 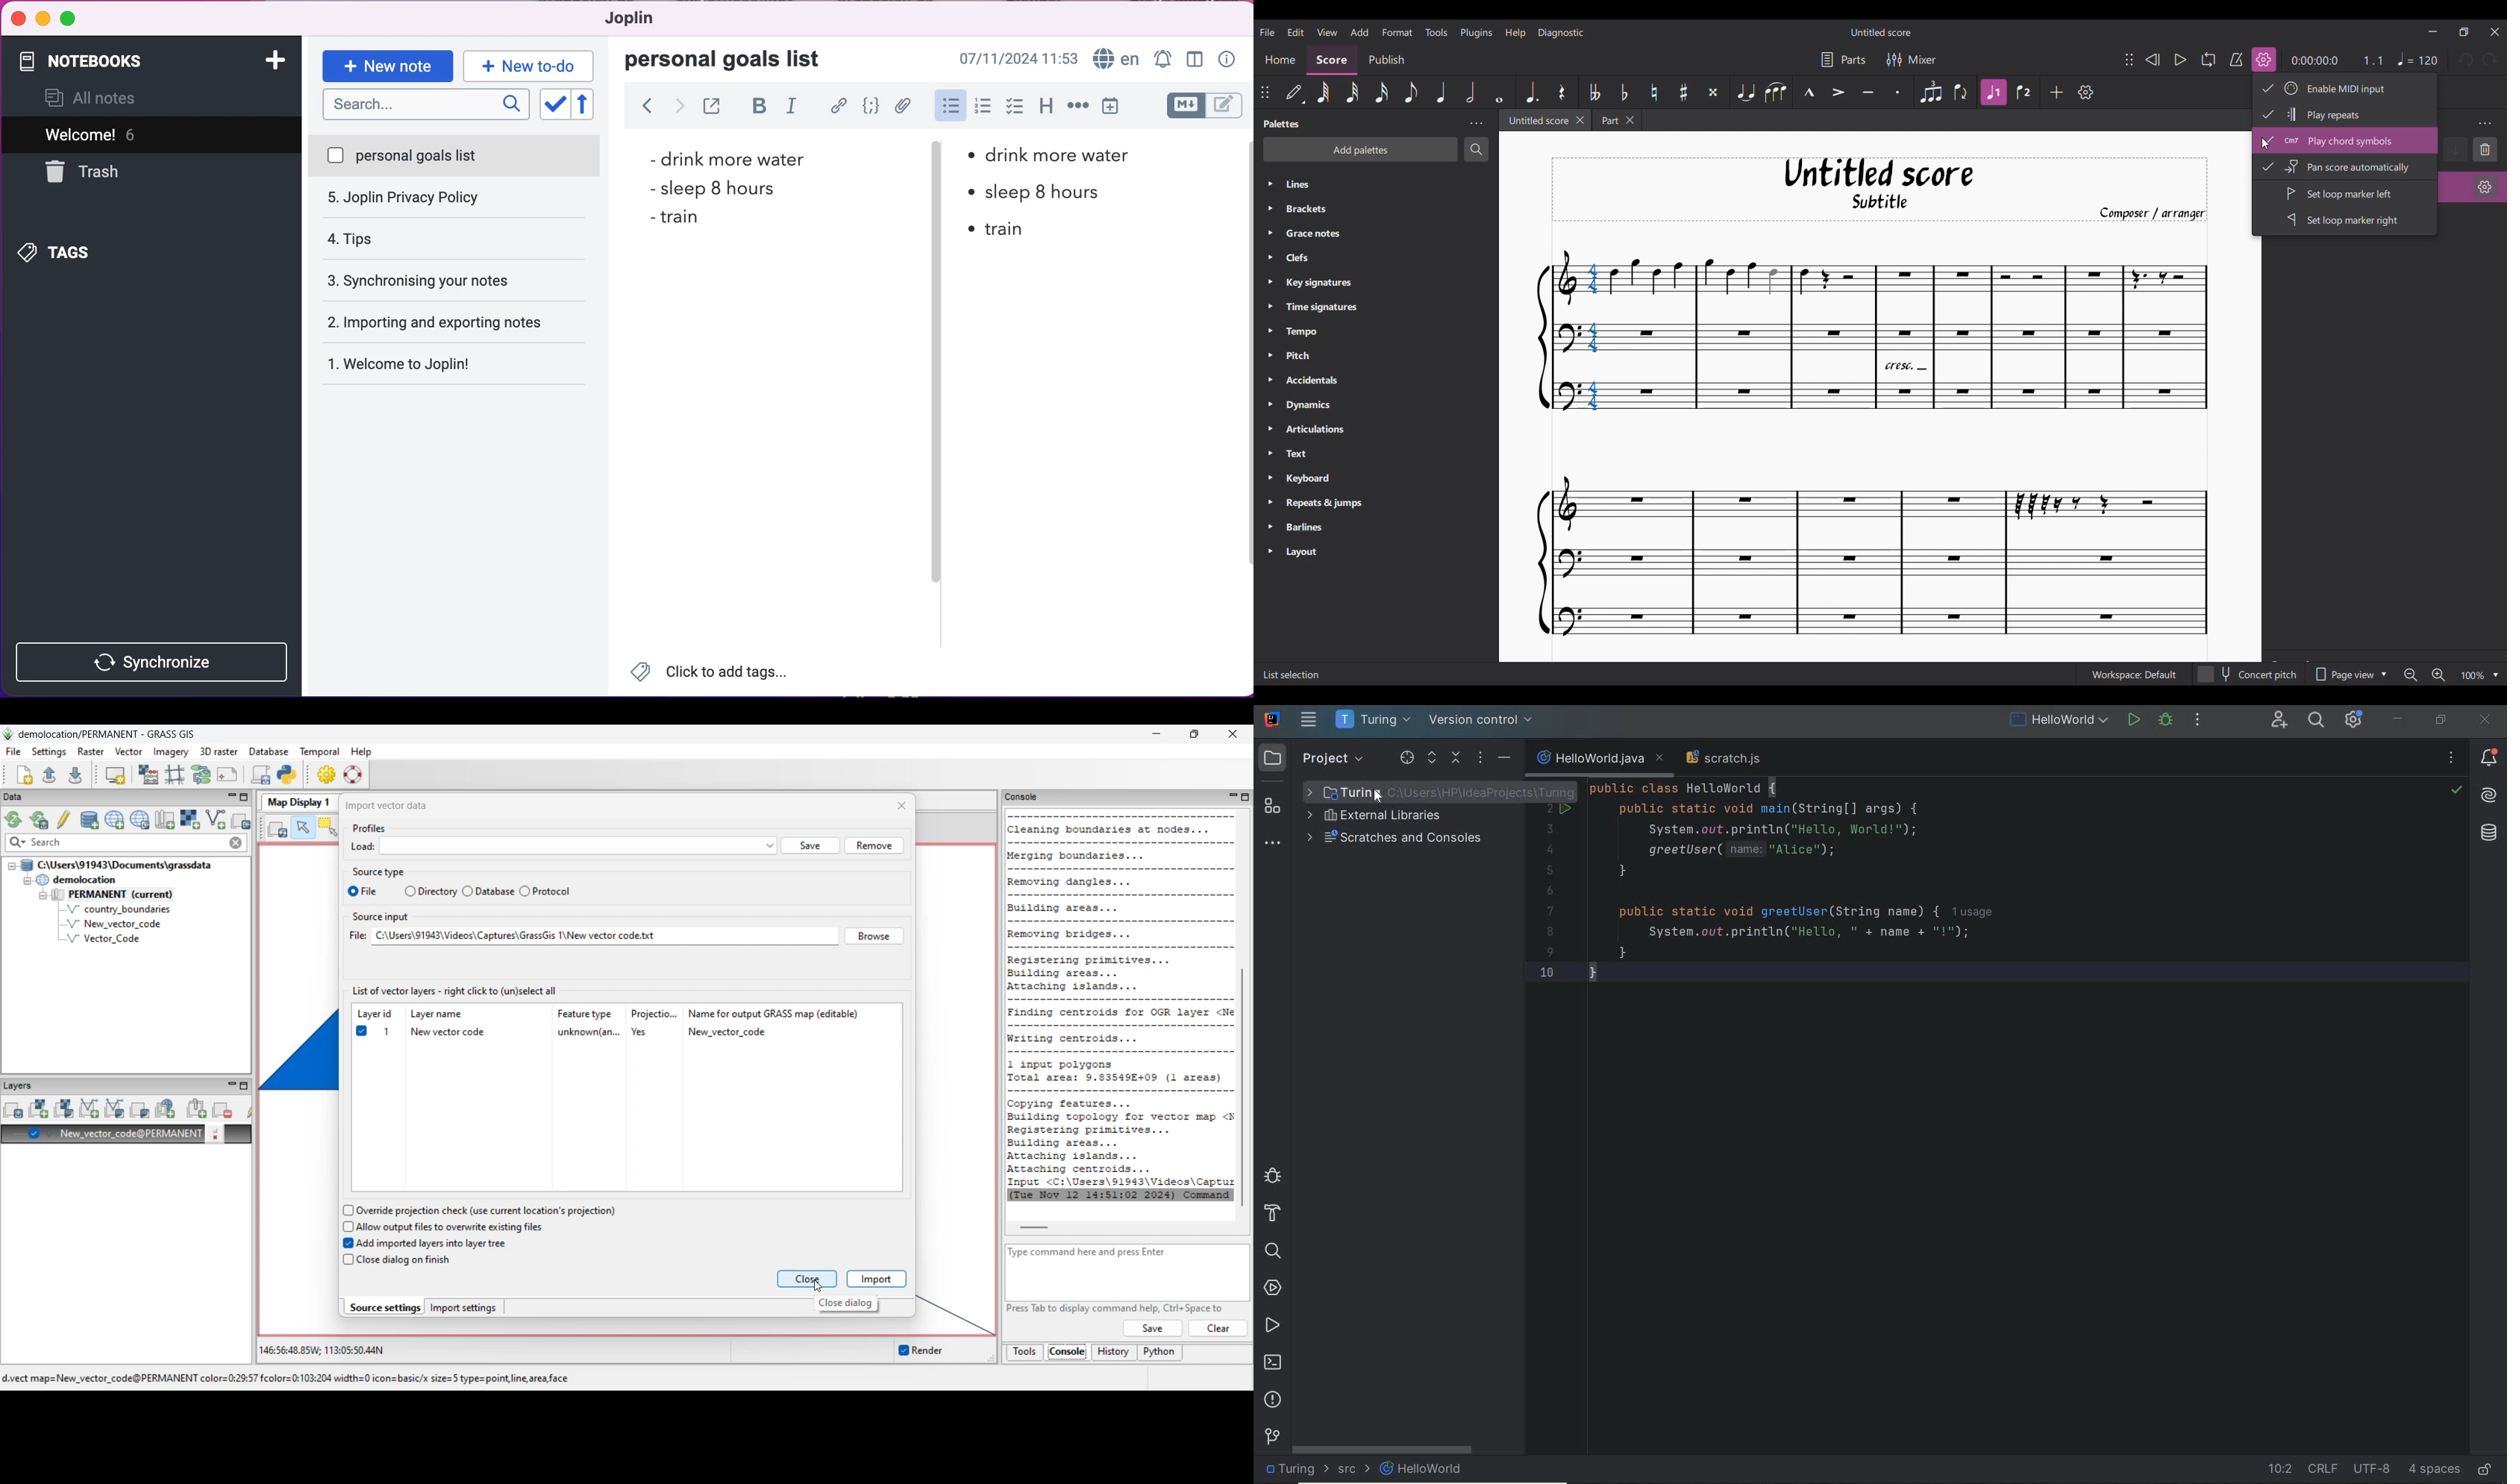 I want to click on importing and exporting notes, so click(x=461, y=280).